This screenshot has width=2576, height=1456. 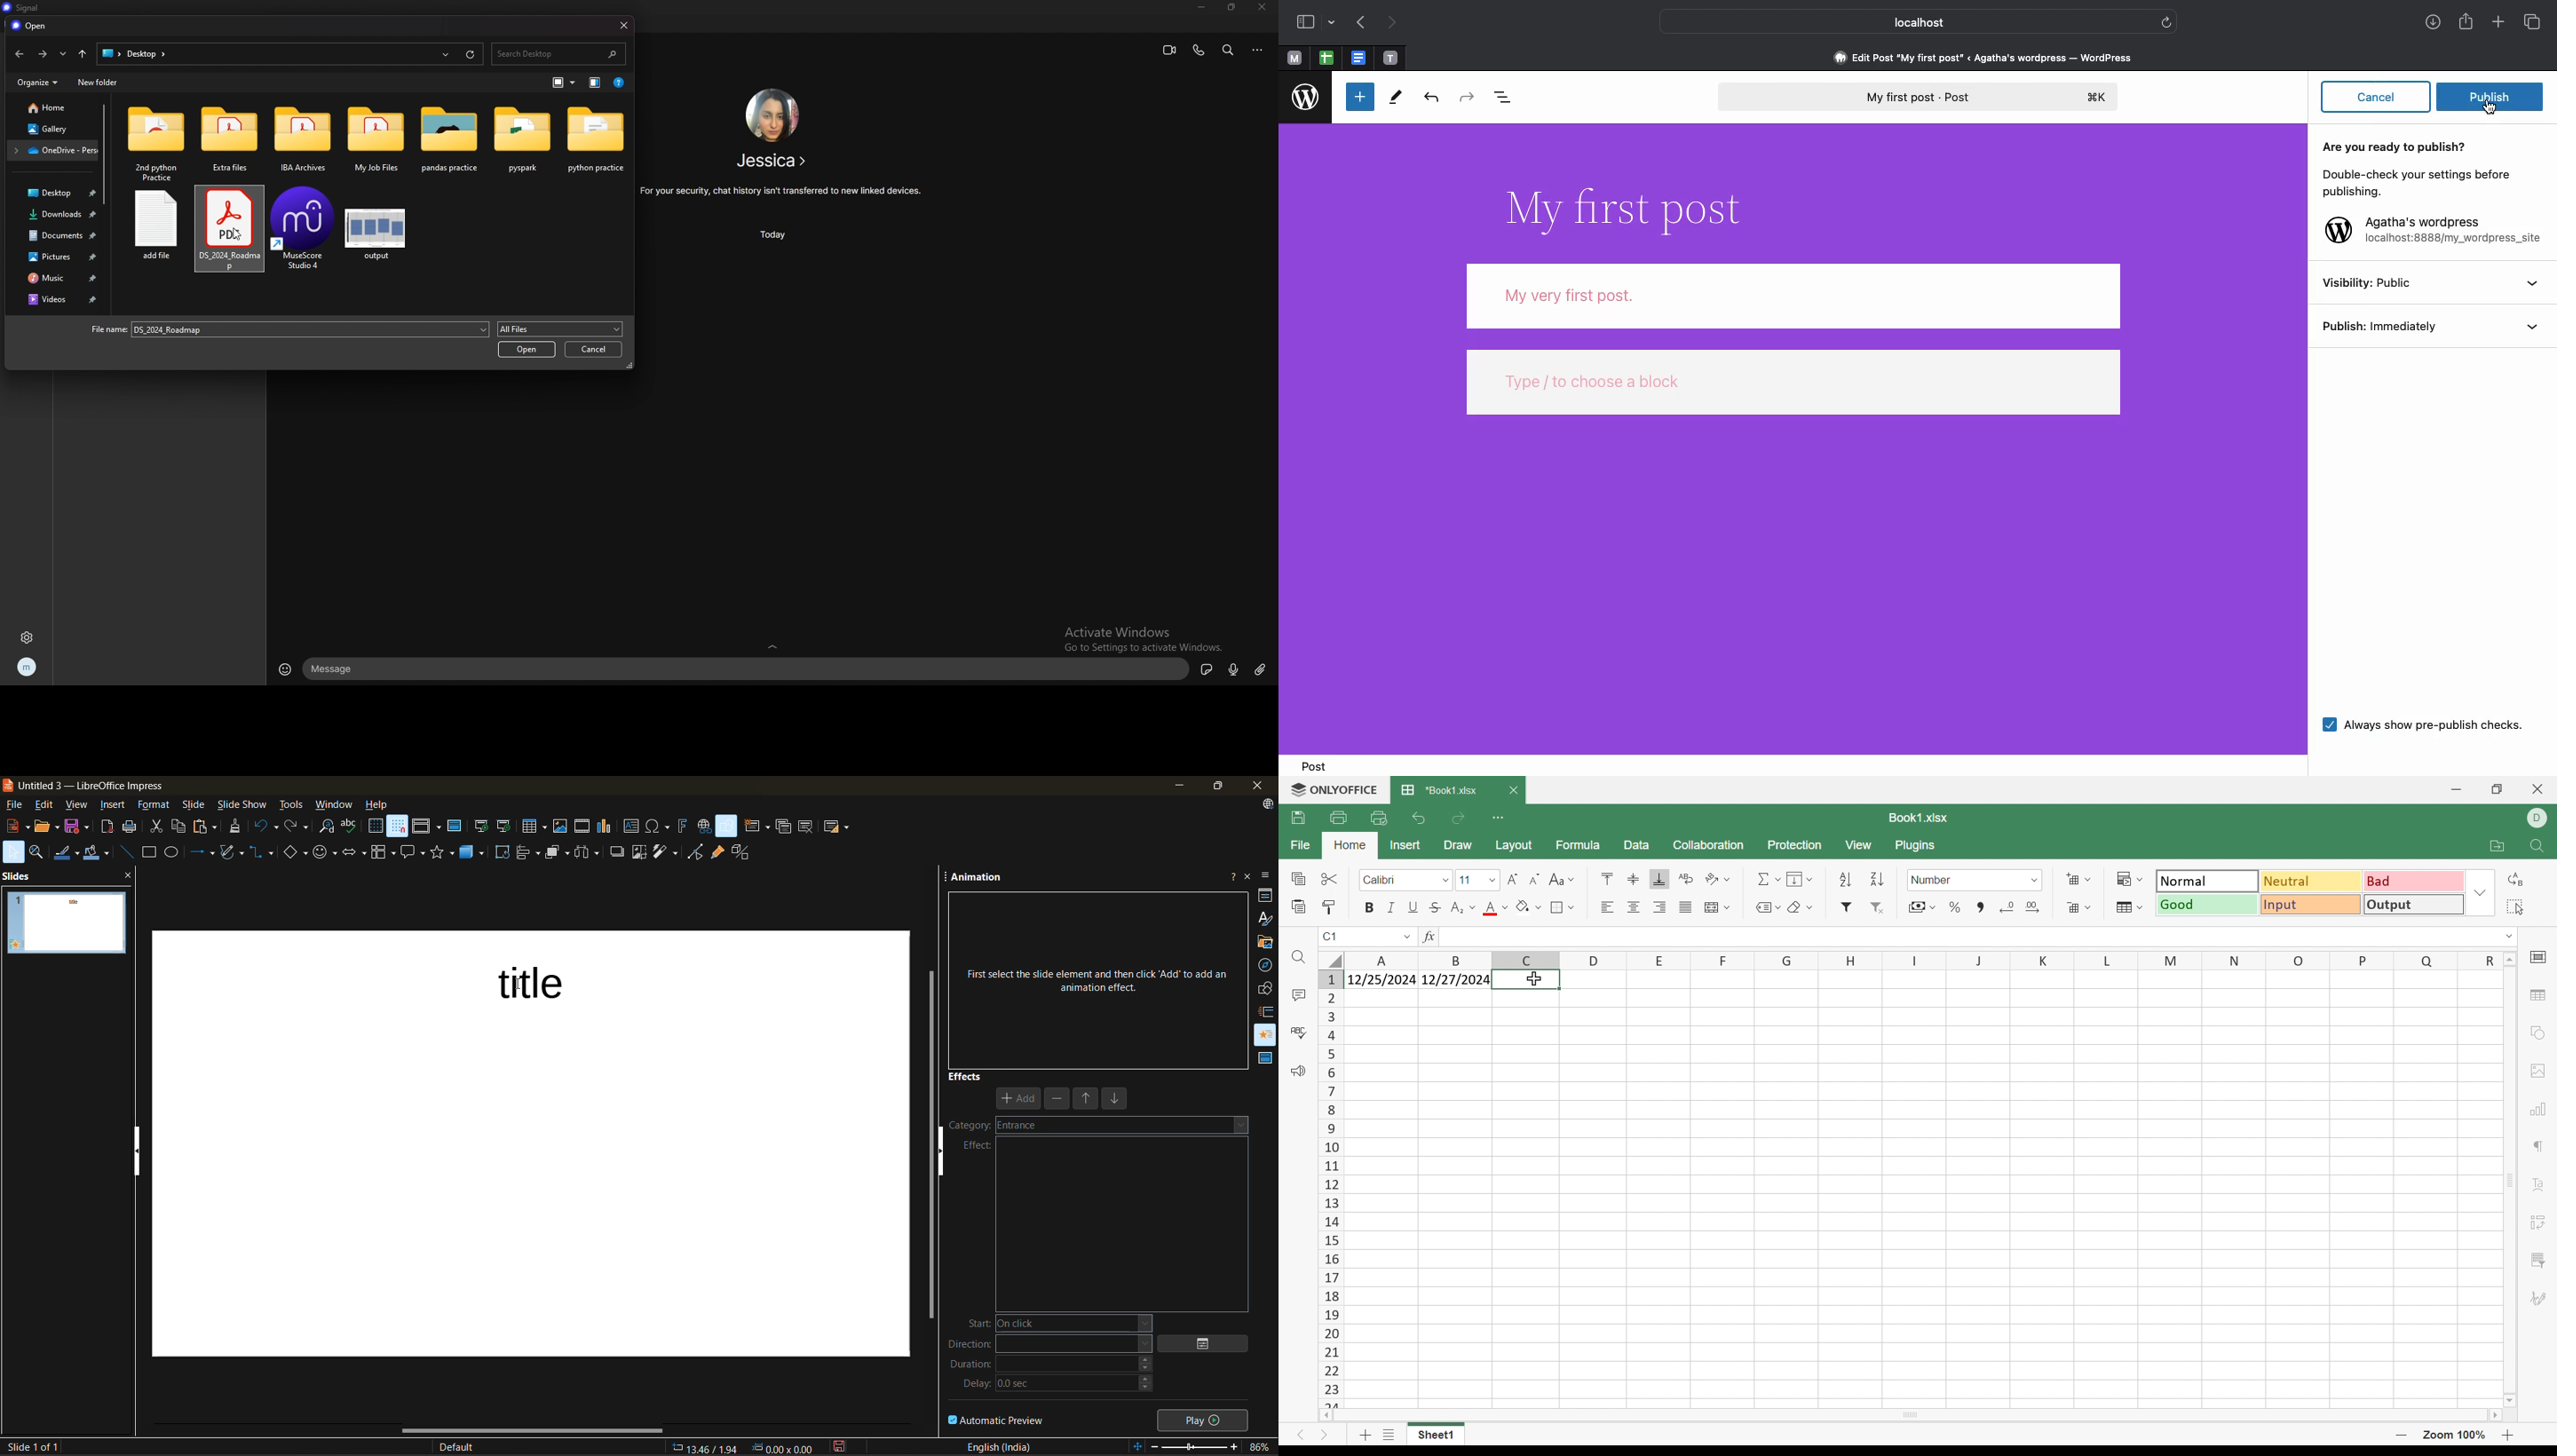 What do you see at coordinates (242, 806) in the screenshot?
I see `slide show` at bounding box center [242, 806].